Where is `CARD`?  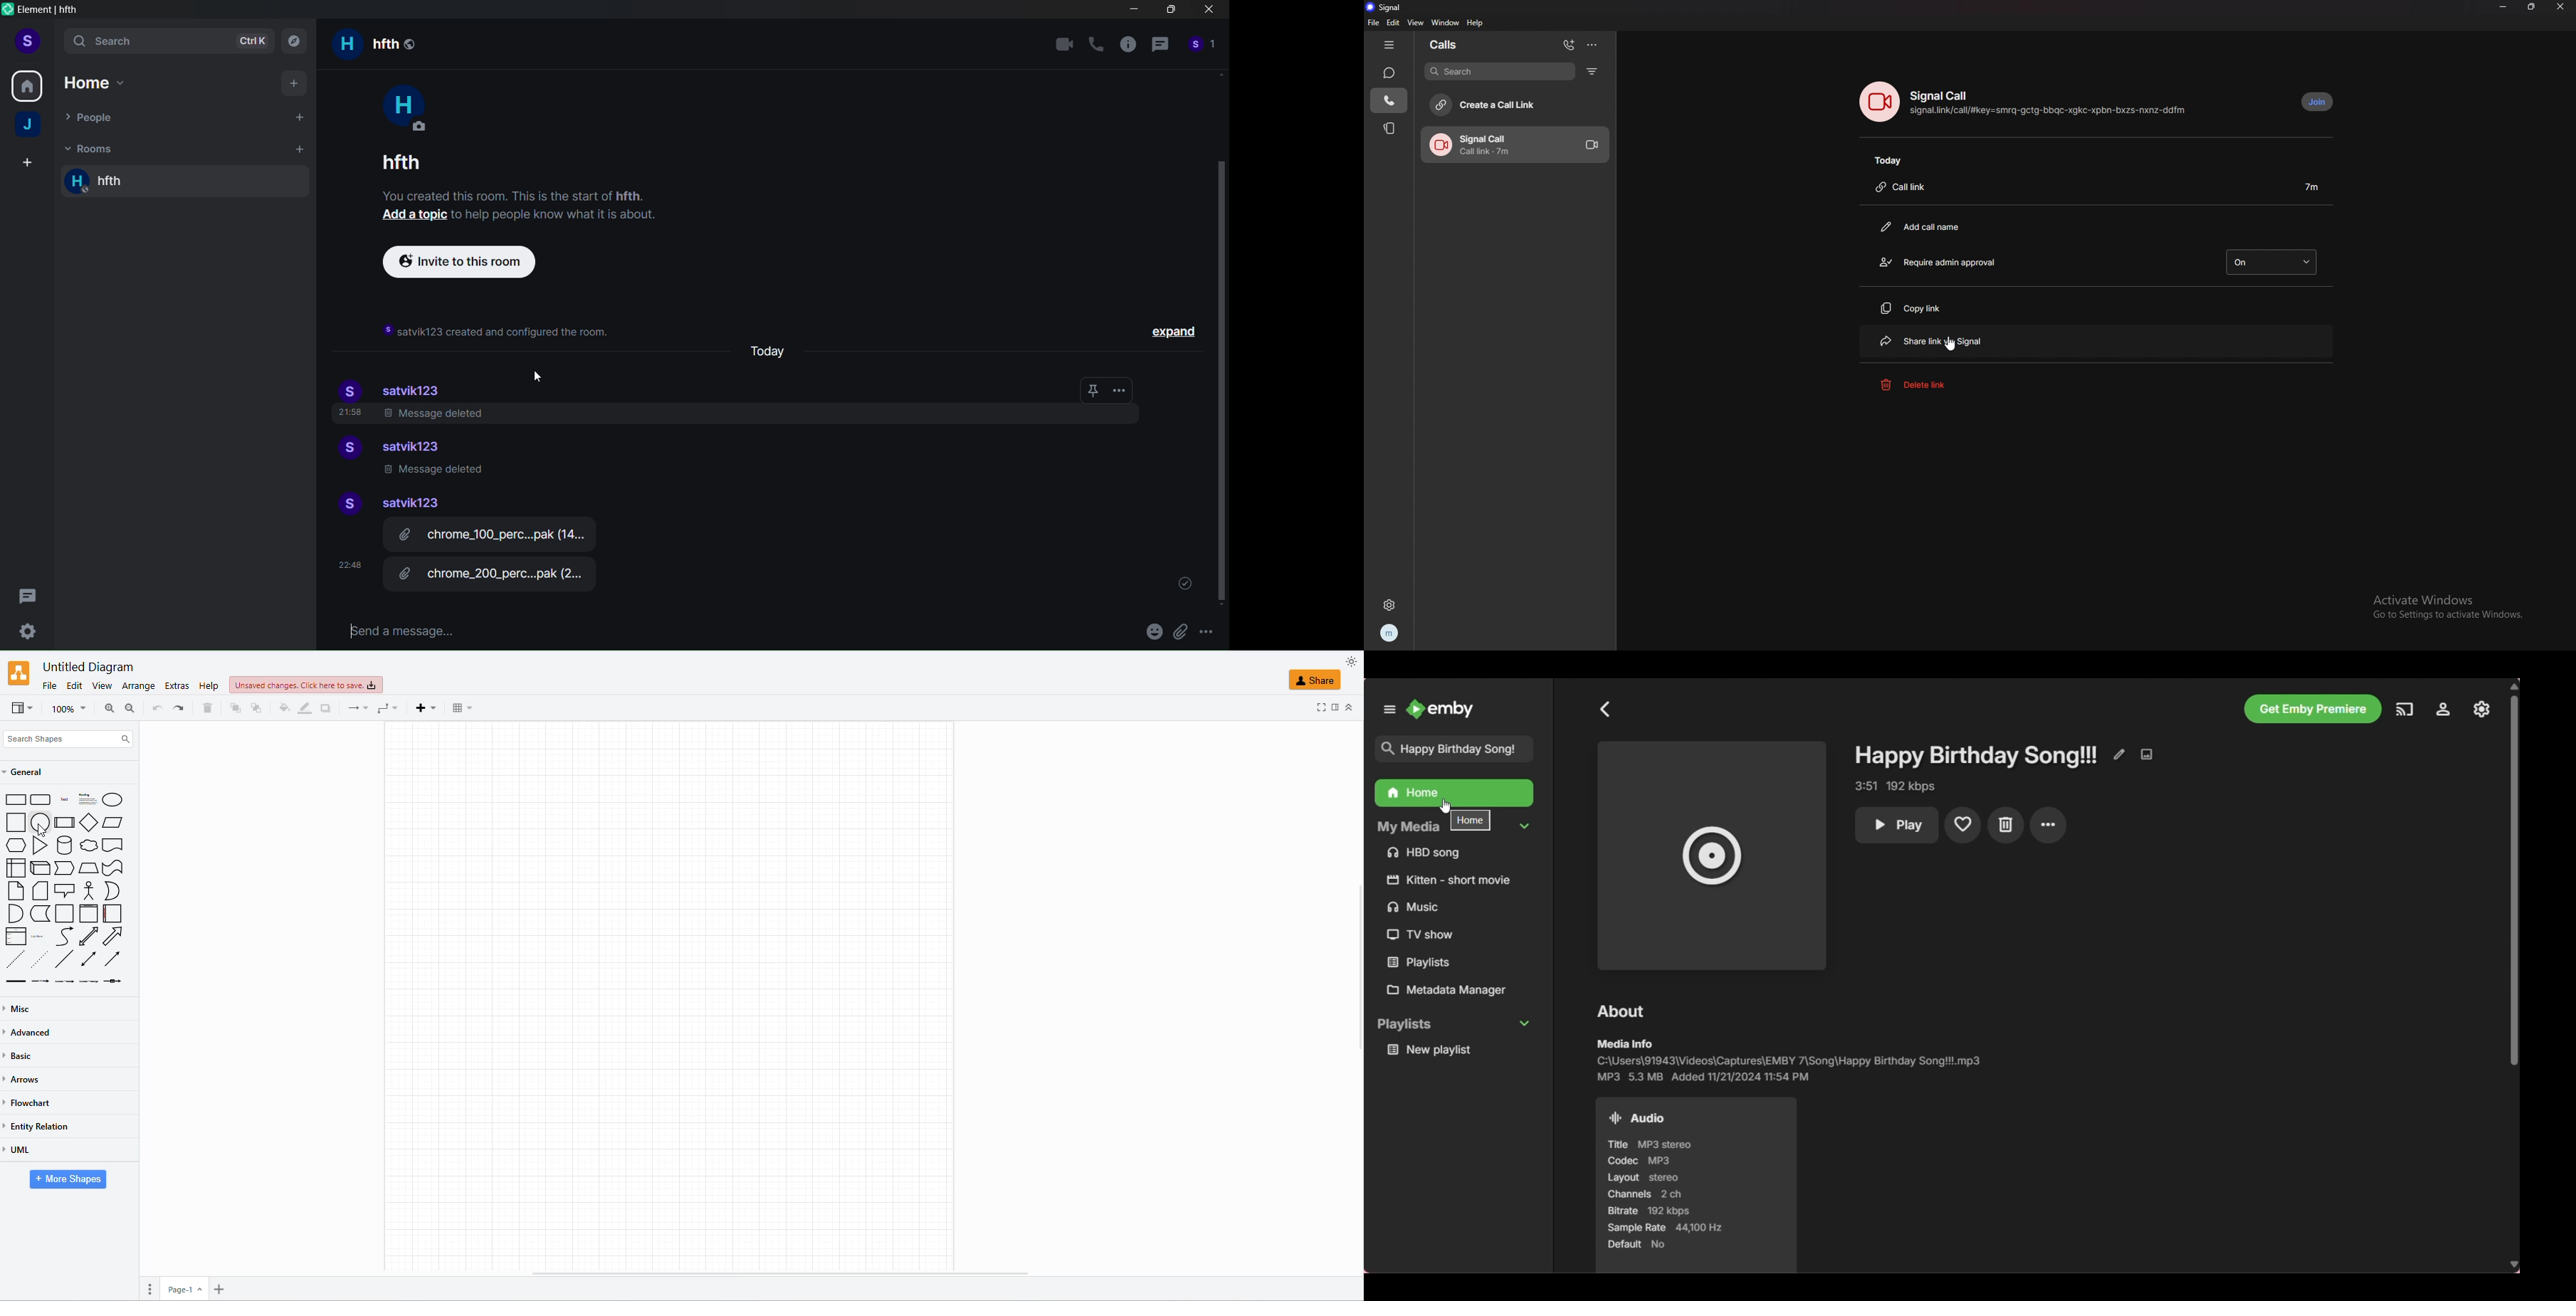 CARD is located at coordinates (38, 890).